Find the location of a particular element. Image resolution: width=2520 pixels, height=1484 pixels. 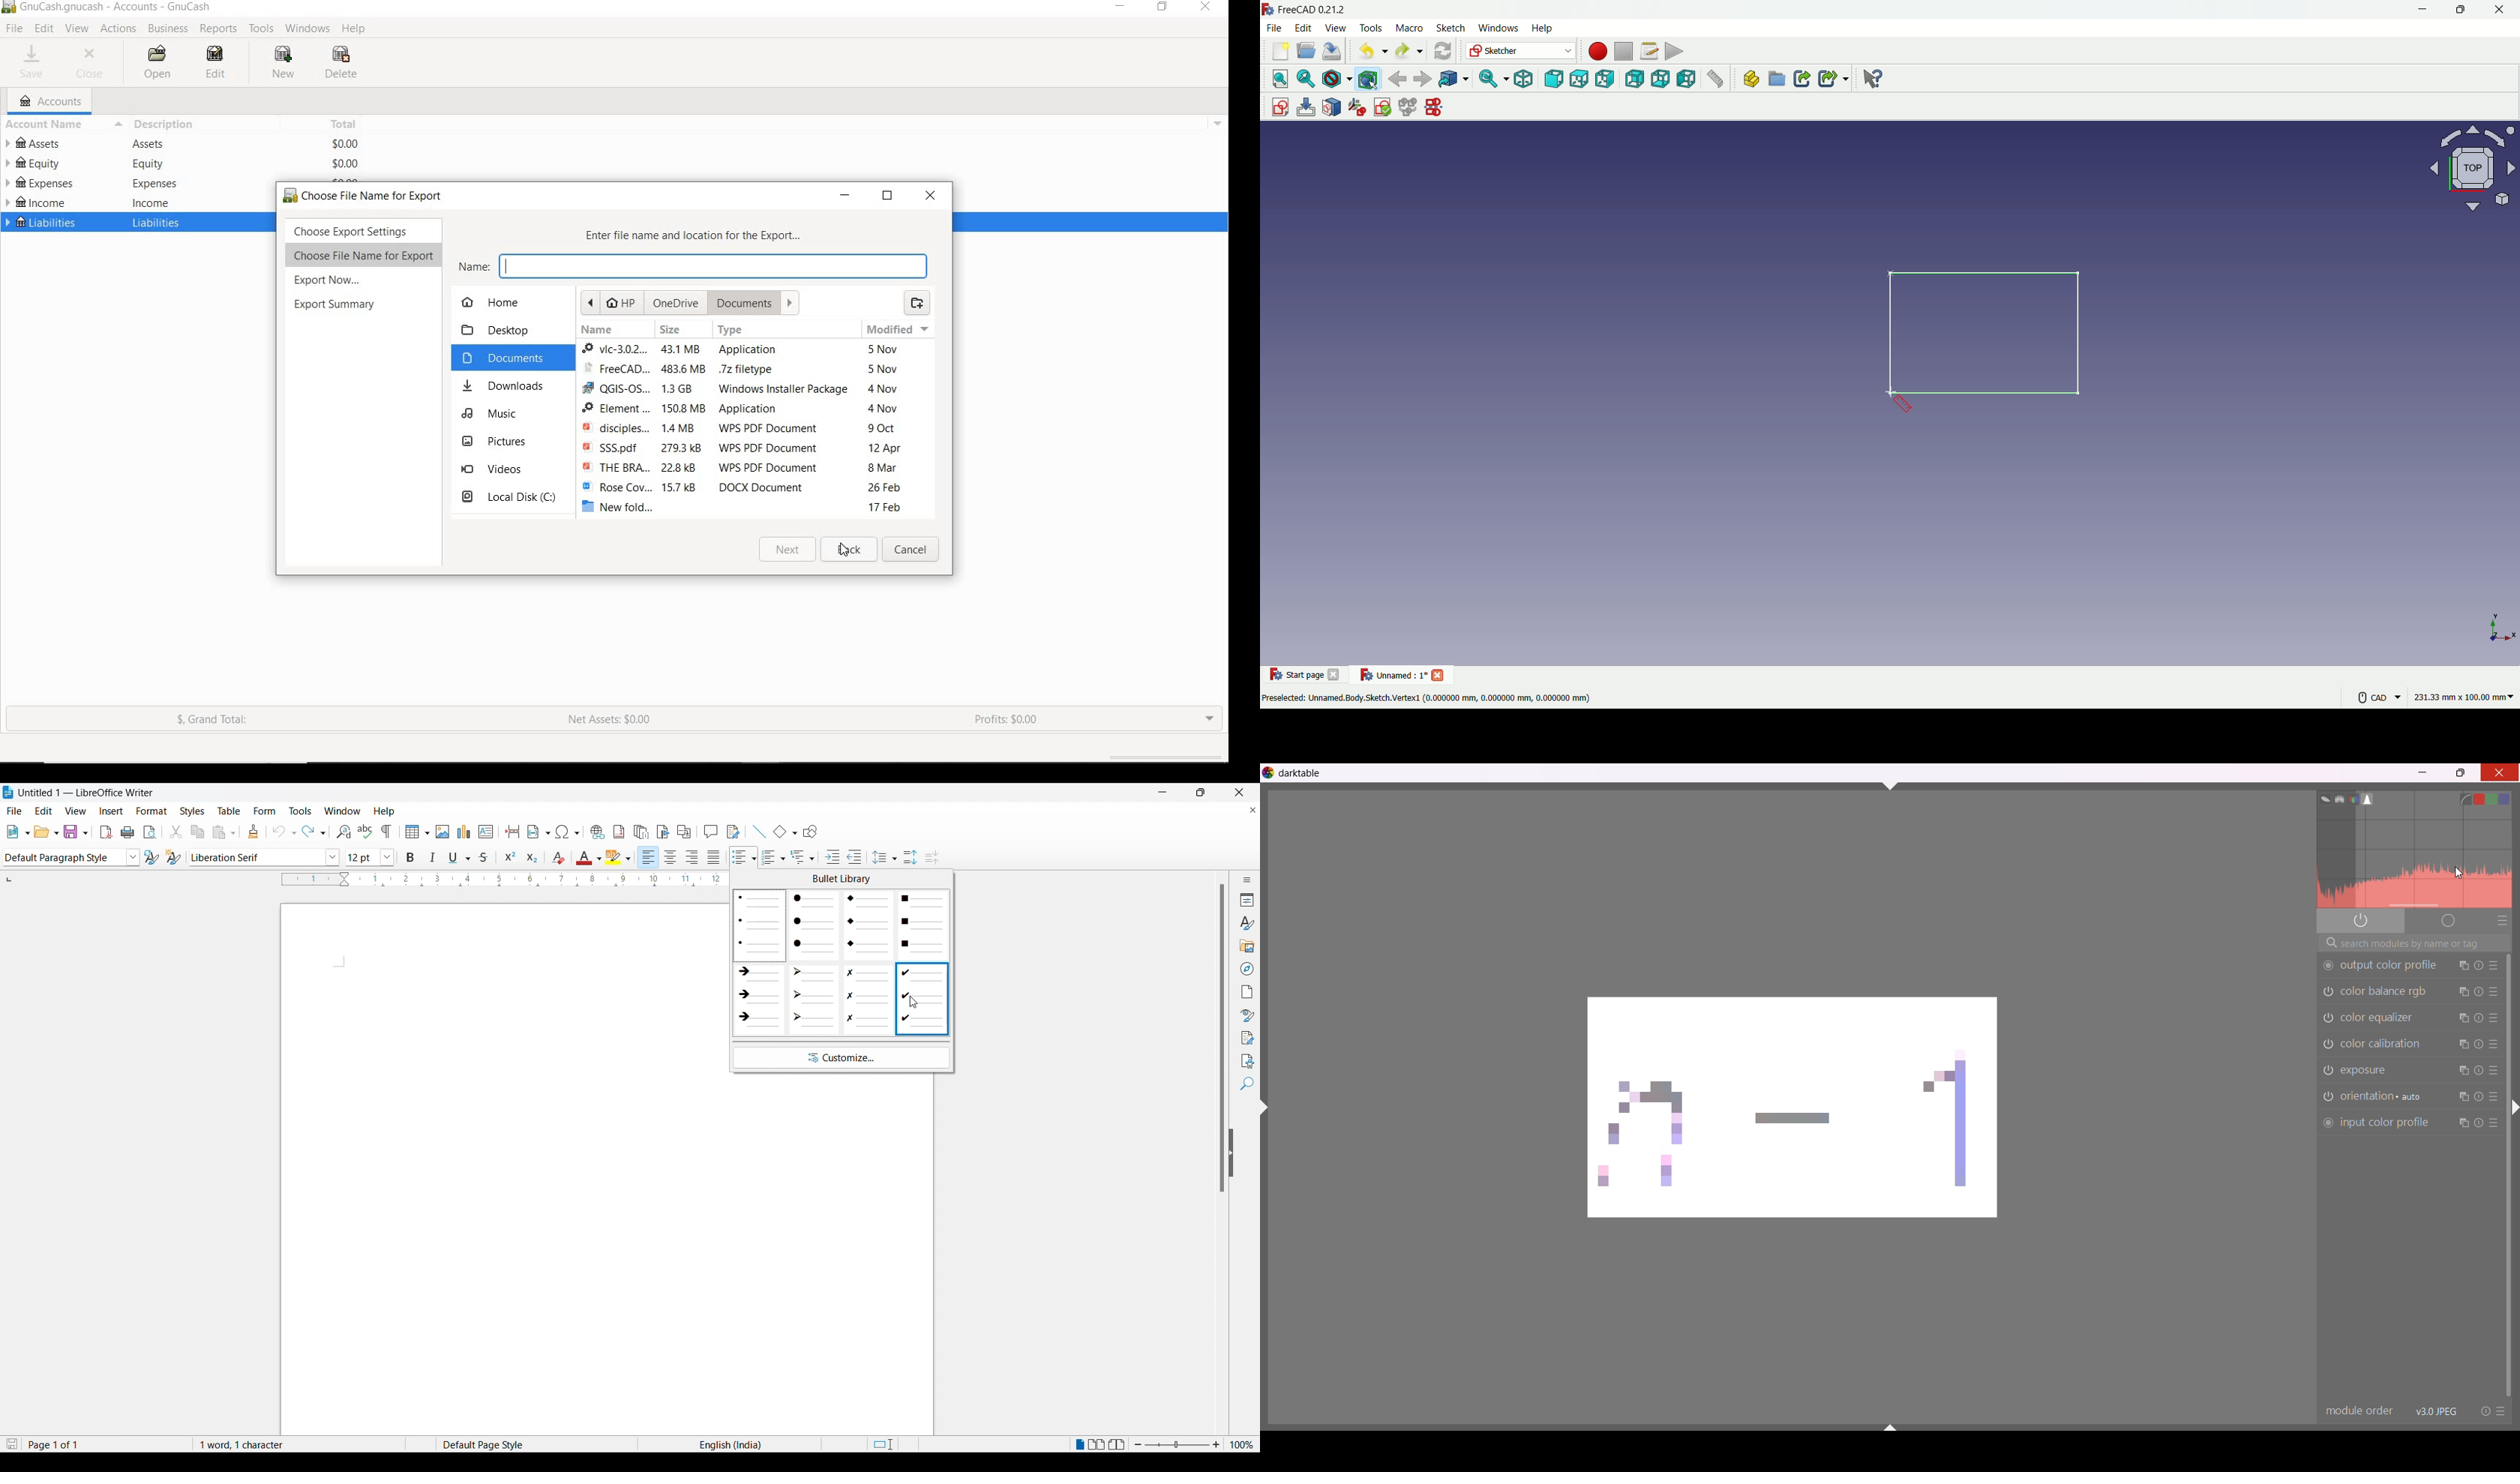

create group is located at coordinates (1778, 81).